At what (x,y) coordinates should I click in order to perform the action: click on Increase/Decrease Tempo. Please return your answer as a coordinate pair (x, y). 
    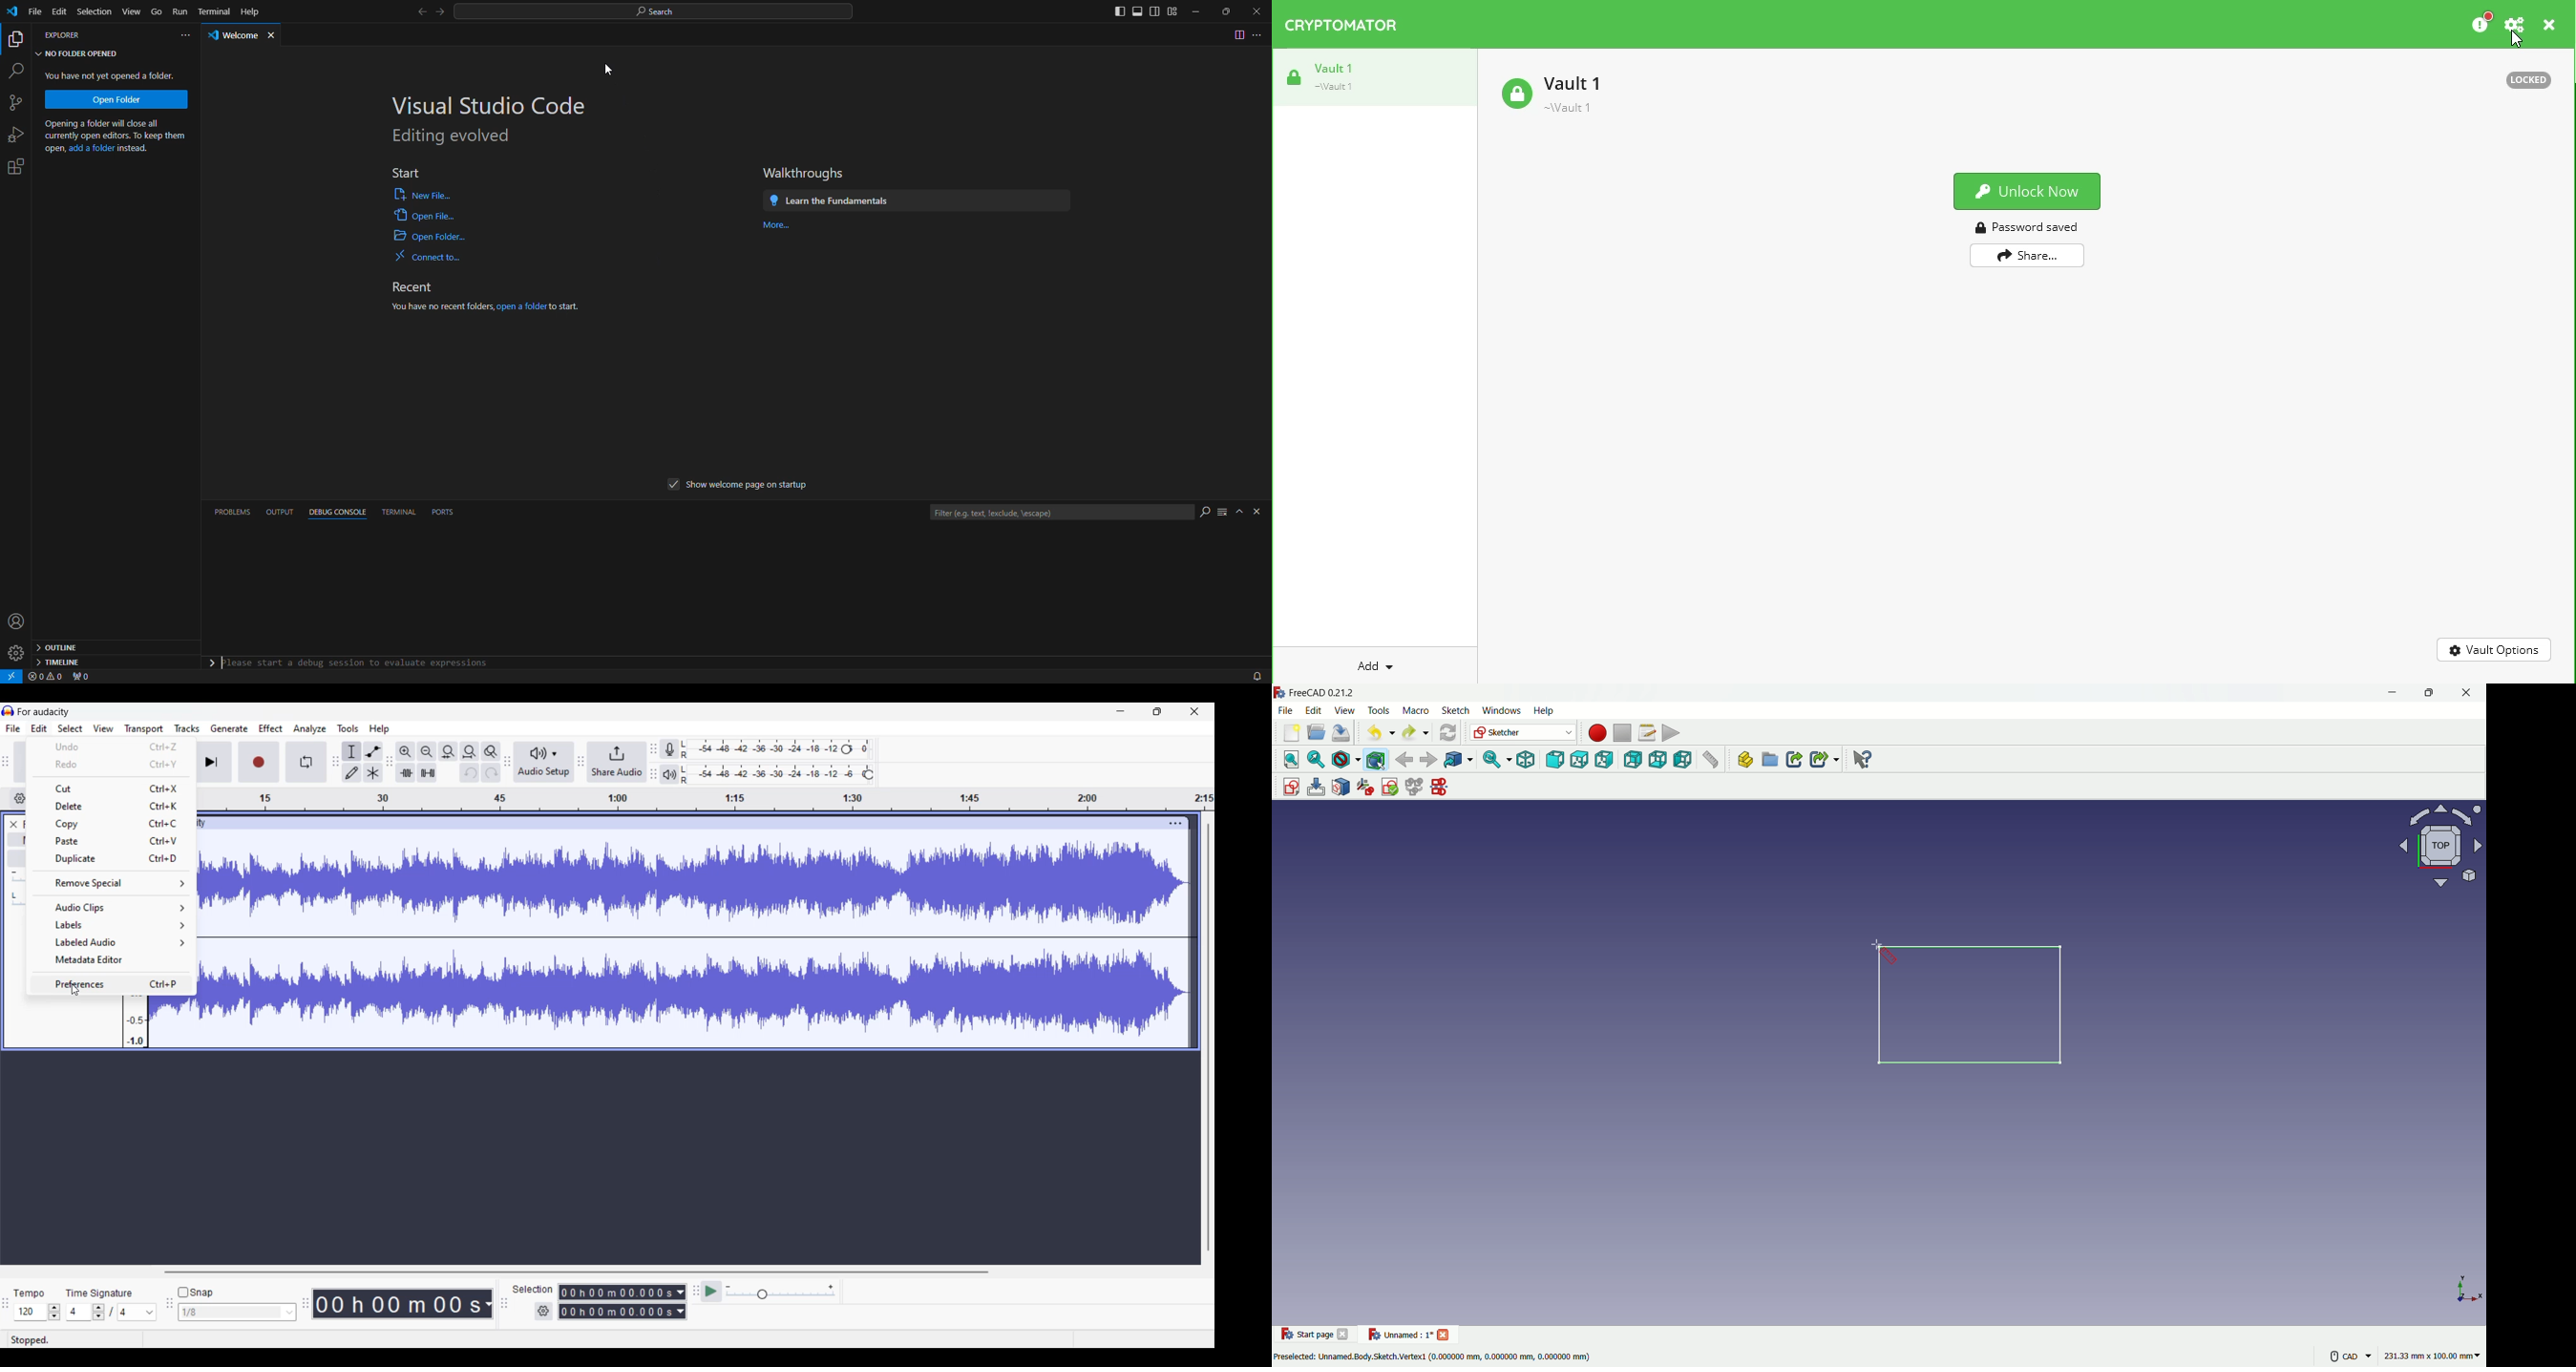
    Looking at the image, I should click on (54, 1312).